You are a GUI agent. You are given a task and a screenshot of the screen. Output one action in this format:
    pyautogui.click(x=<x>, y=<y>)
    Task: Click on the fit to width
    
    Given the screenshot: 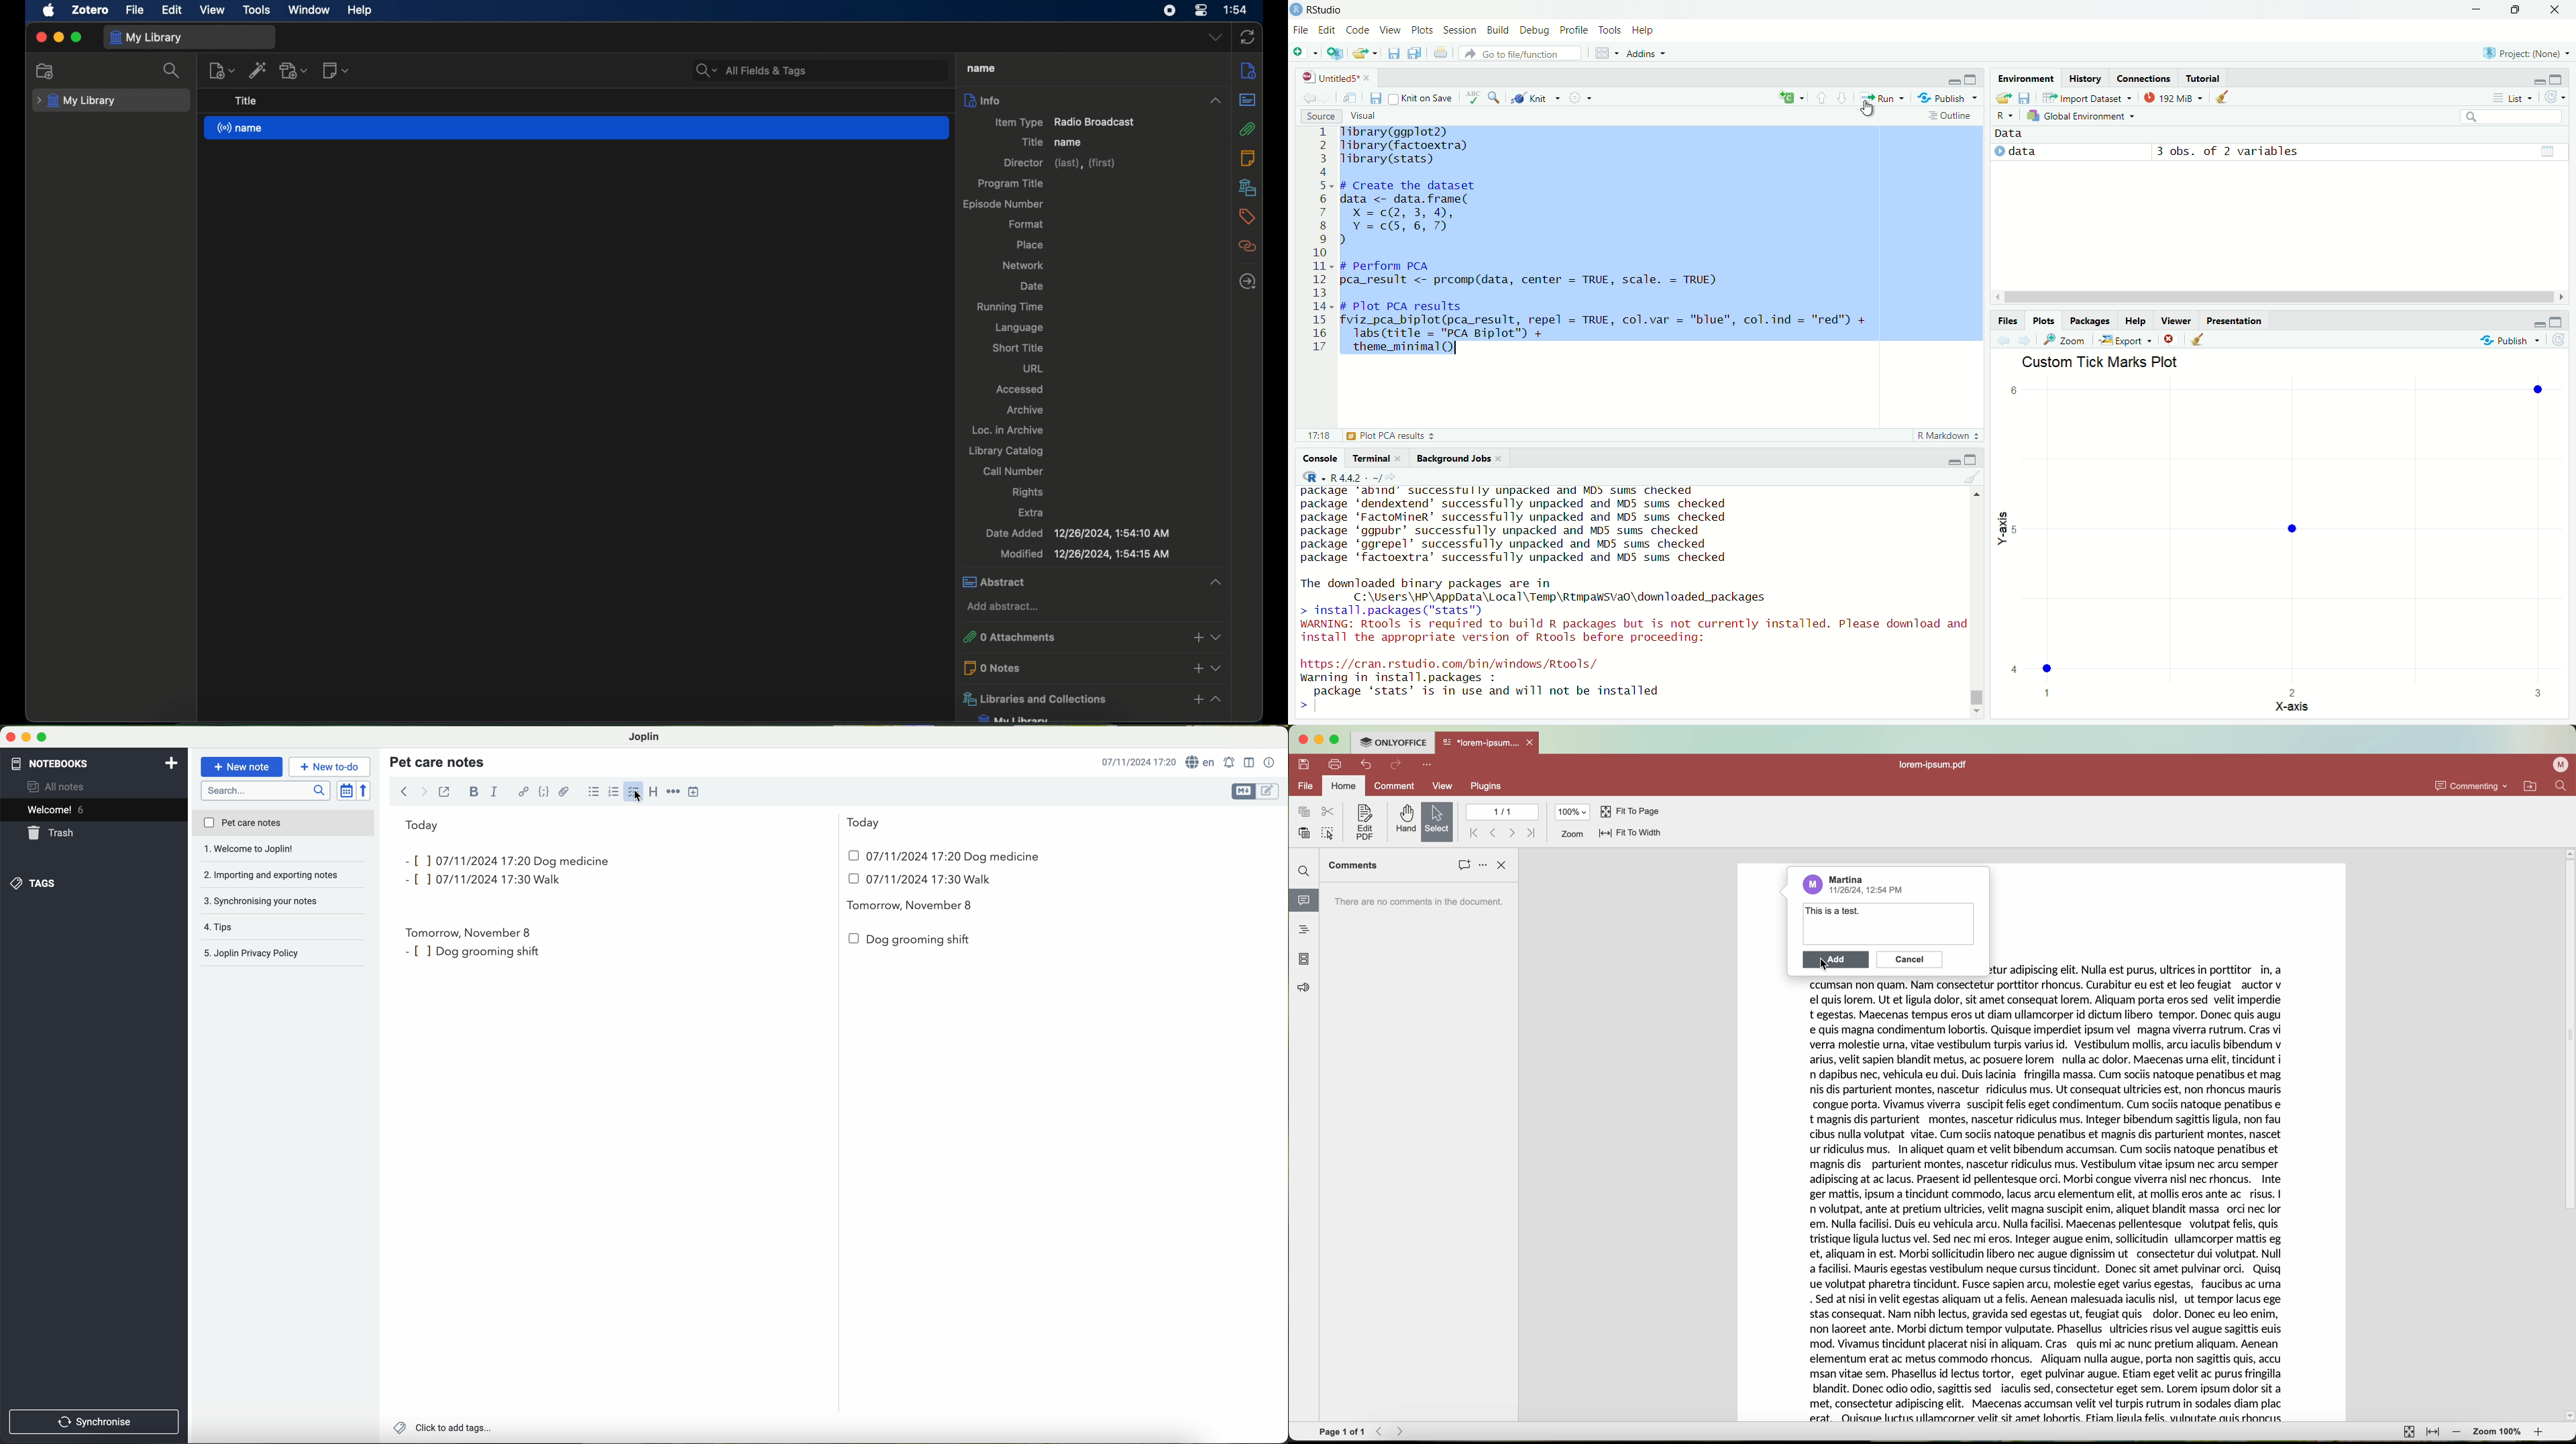 What is the action you would take?
    pyautogui.click(x=2433, y=1434)
    